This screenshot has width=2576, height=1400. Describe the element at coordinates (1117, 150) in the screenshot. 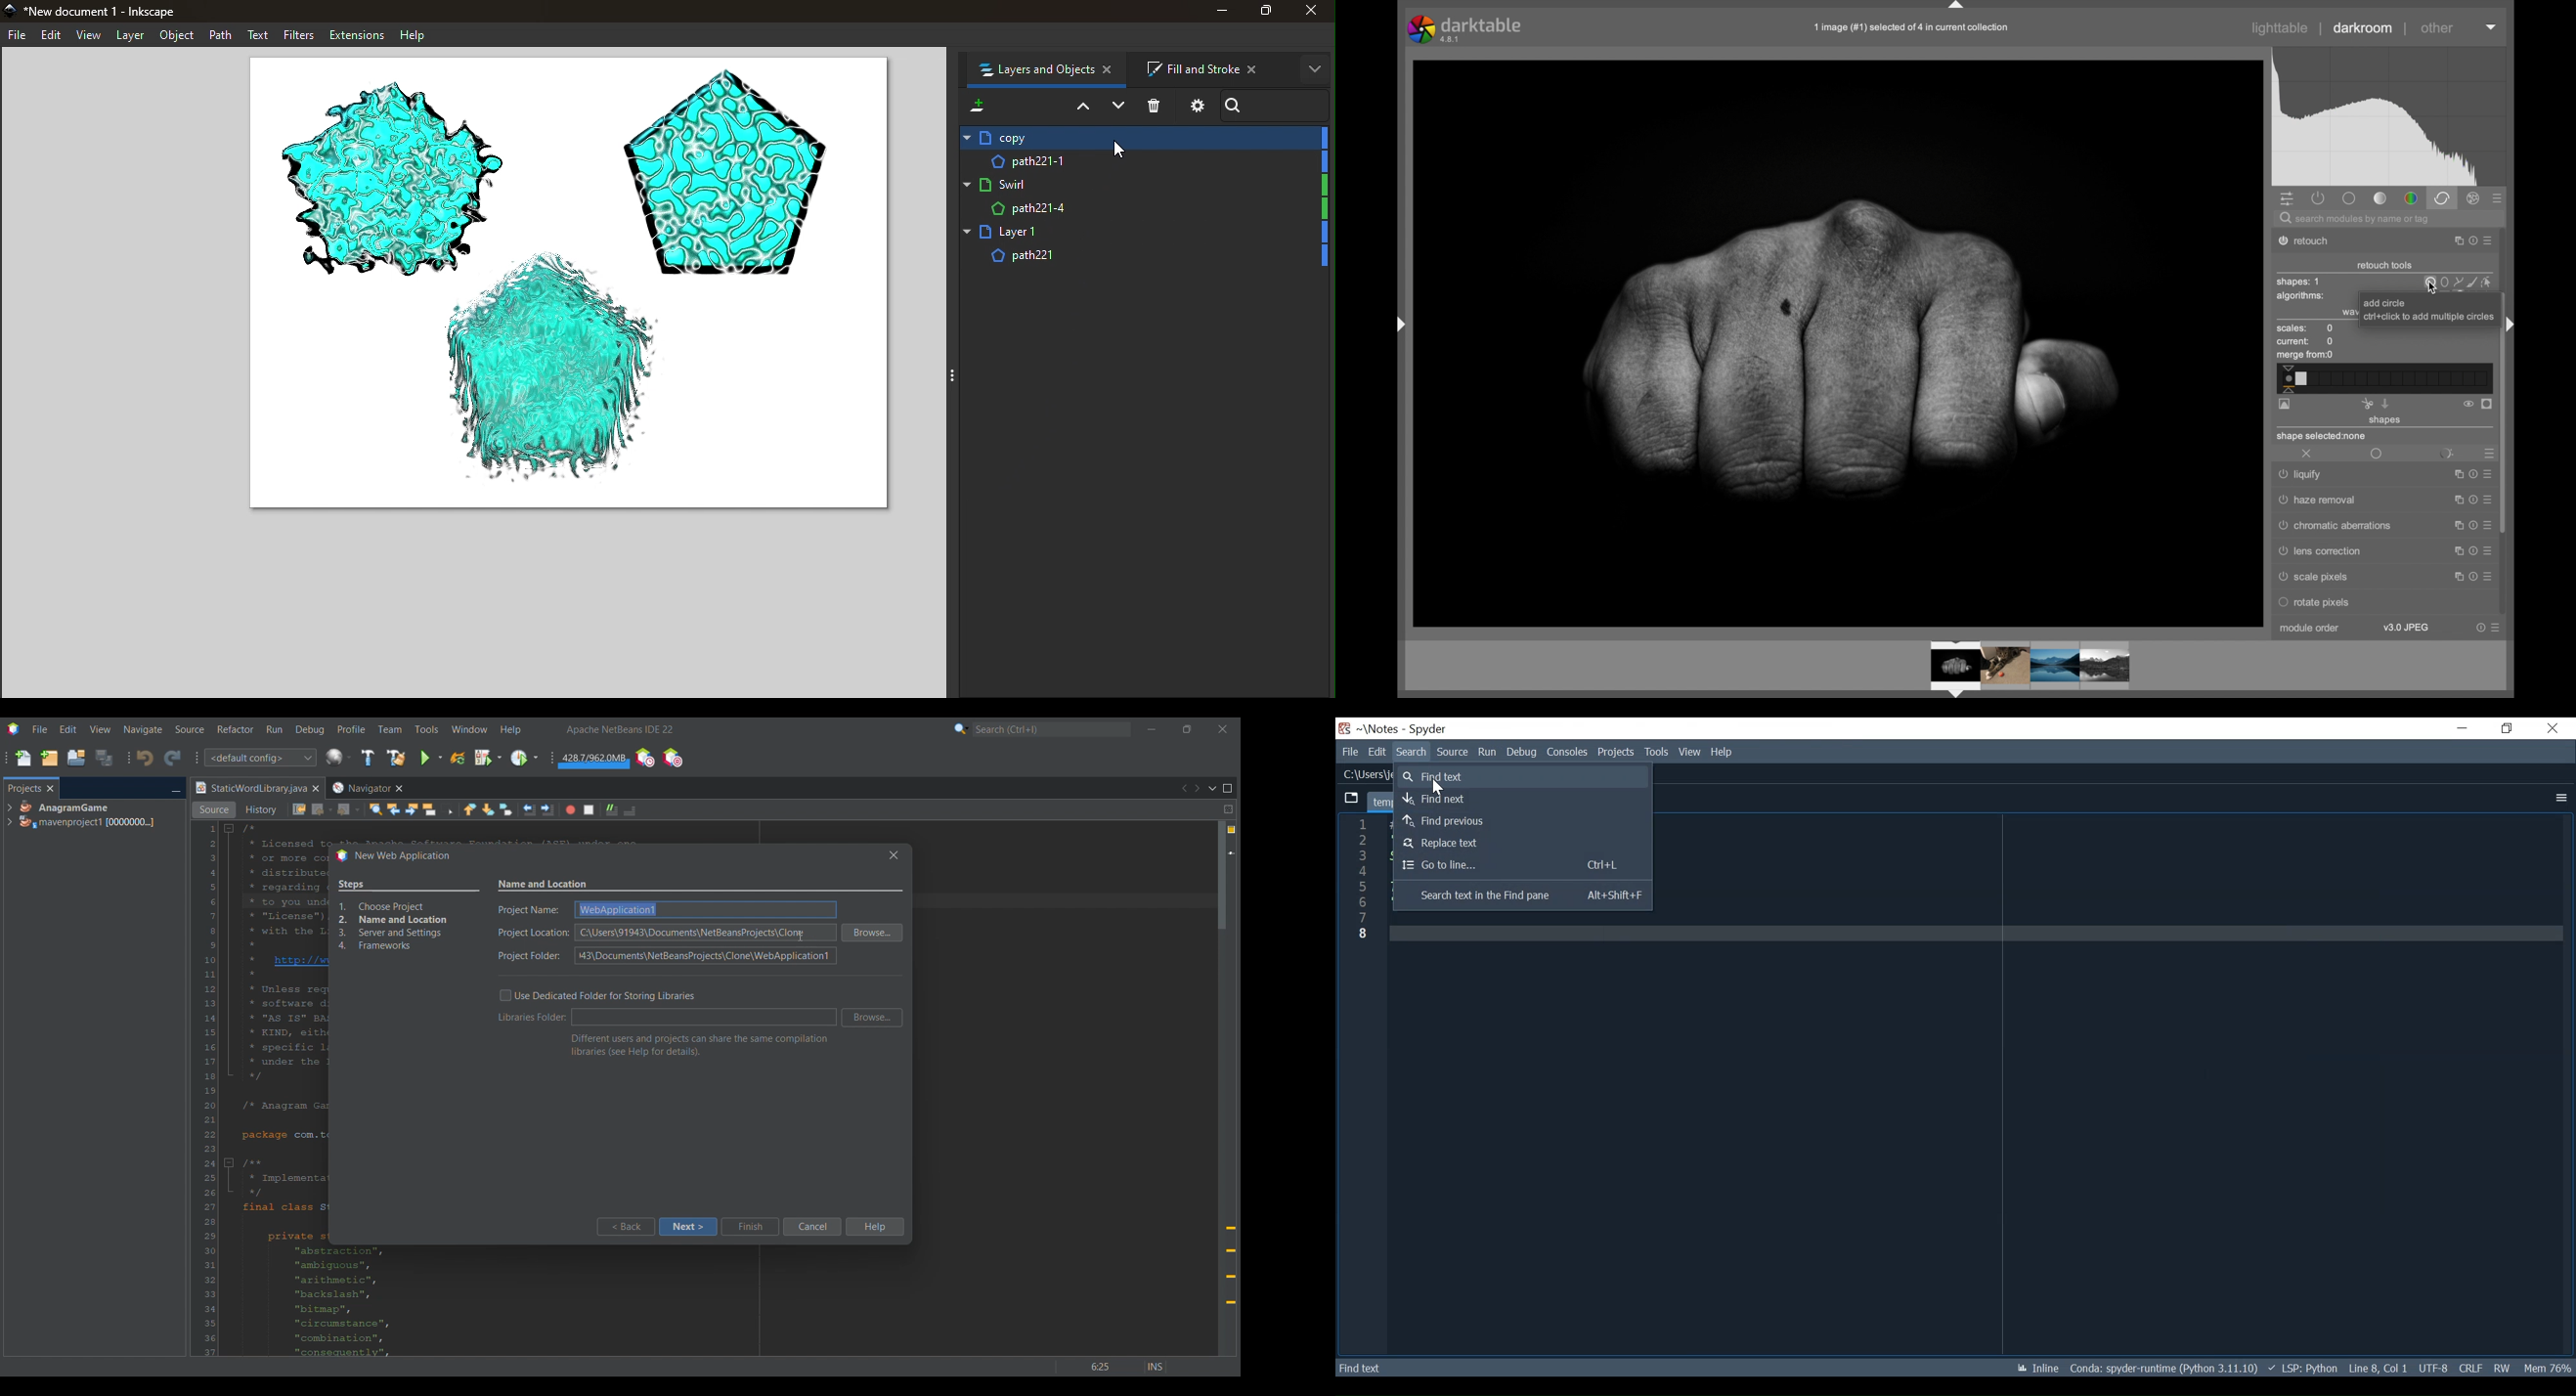

I see `cursor` at that location.